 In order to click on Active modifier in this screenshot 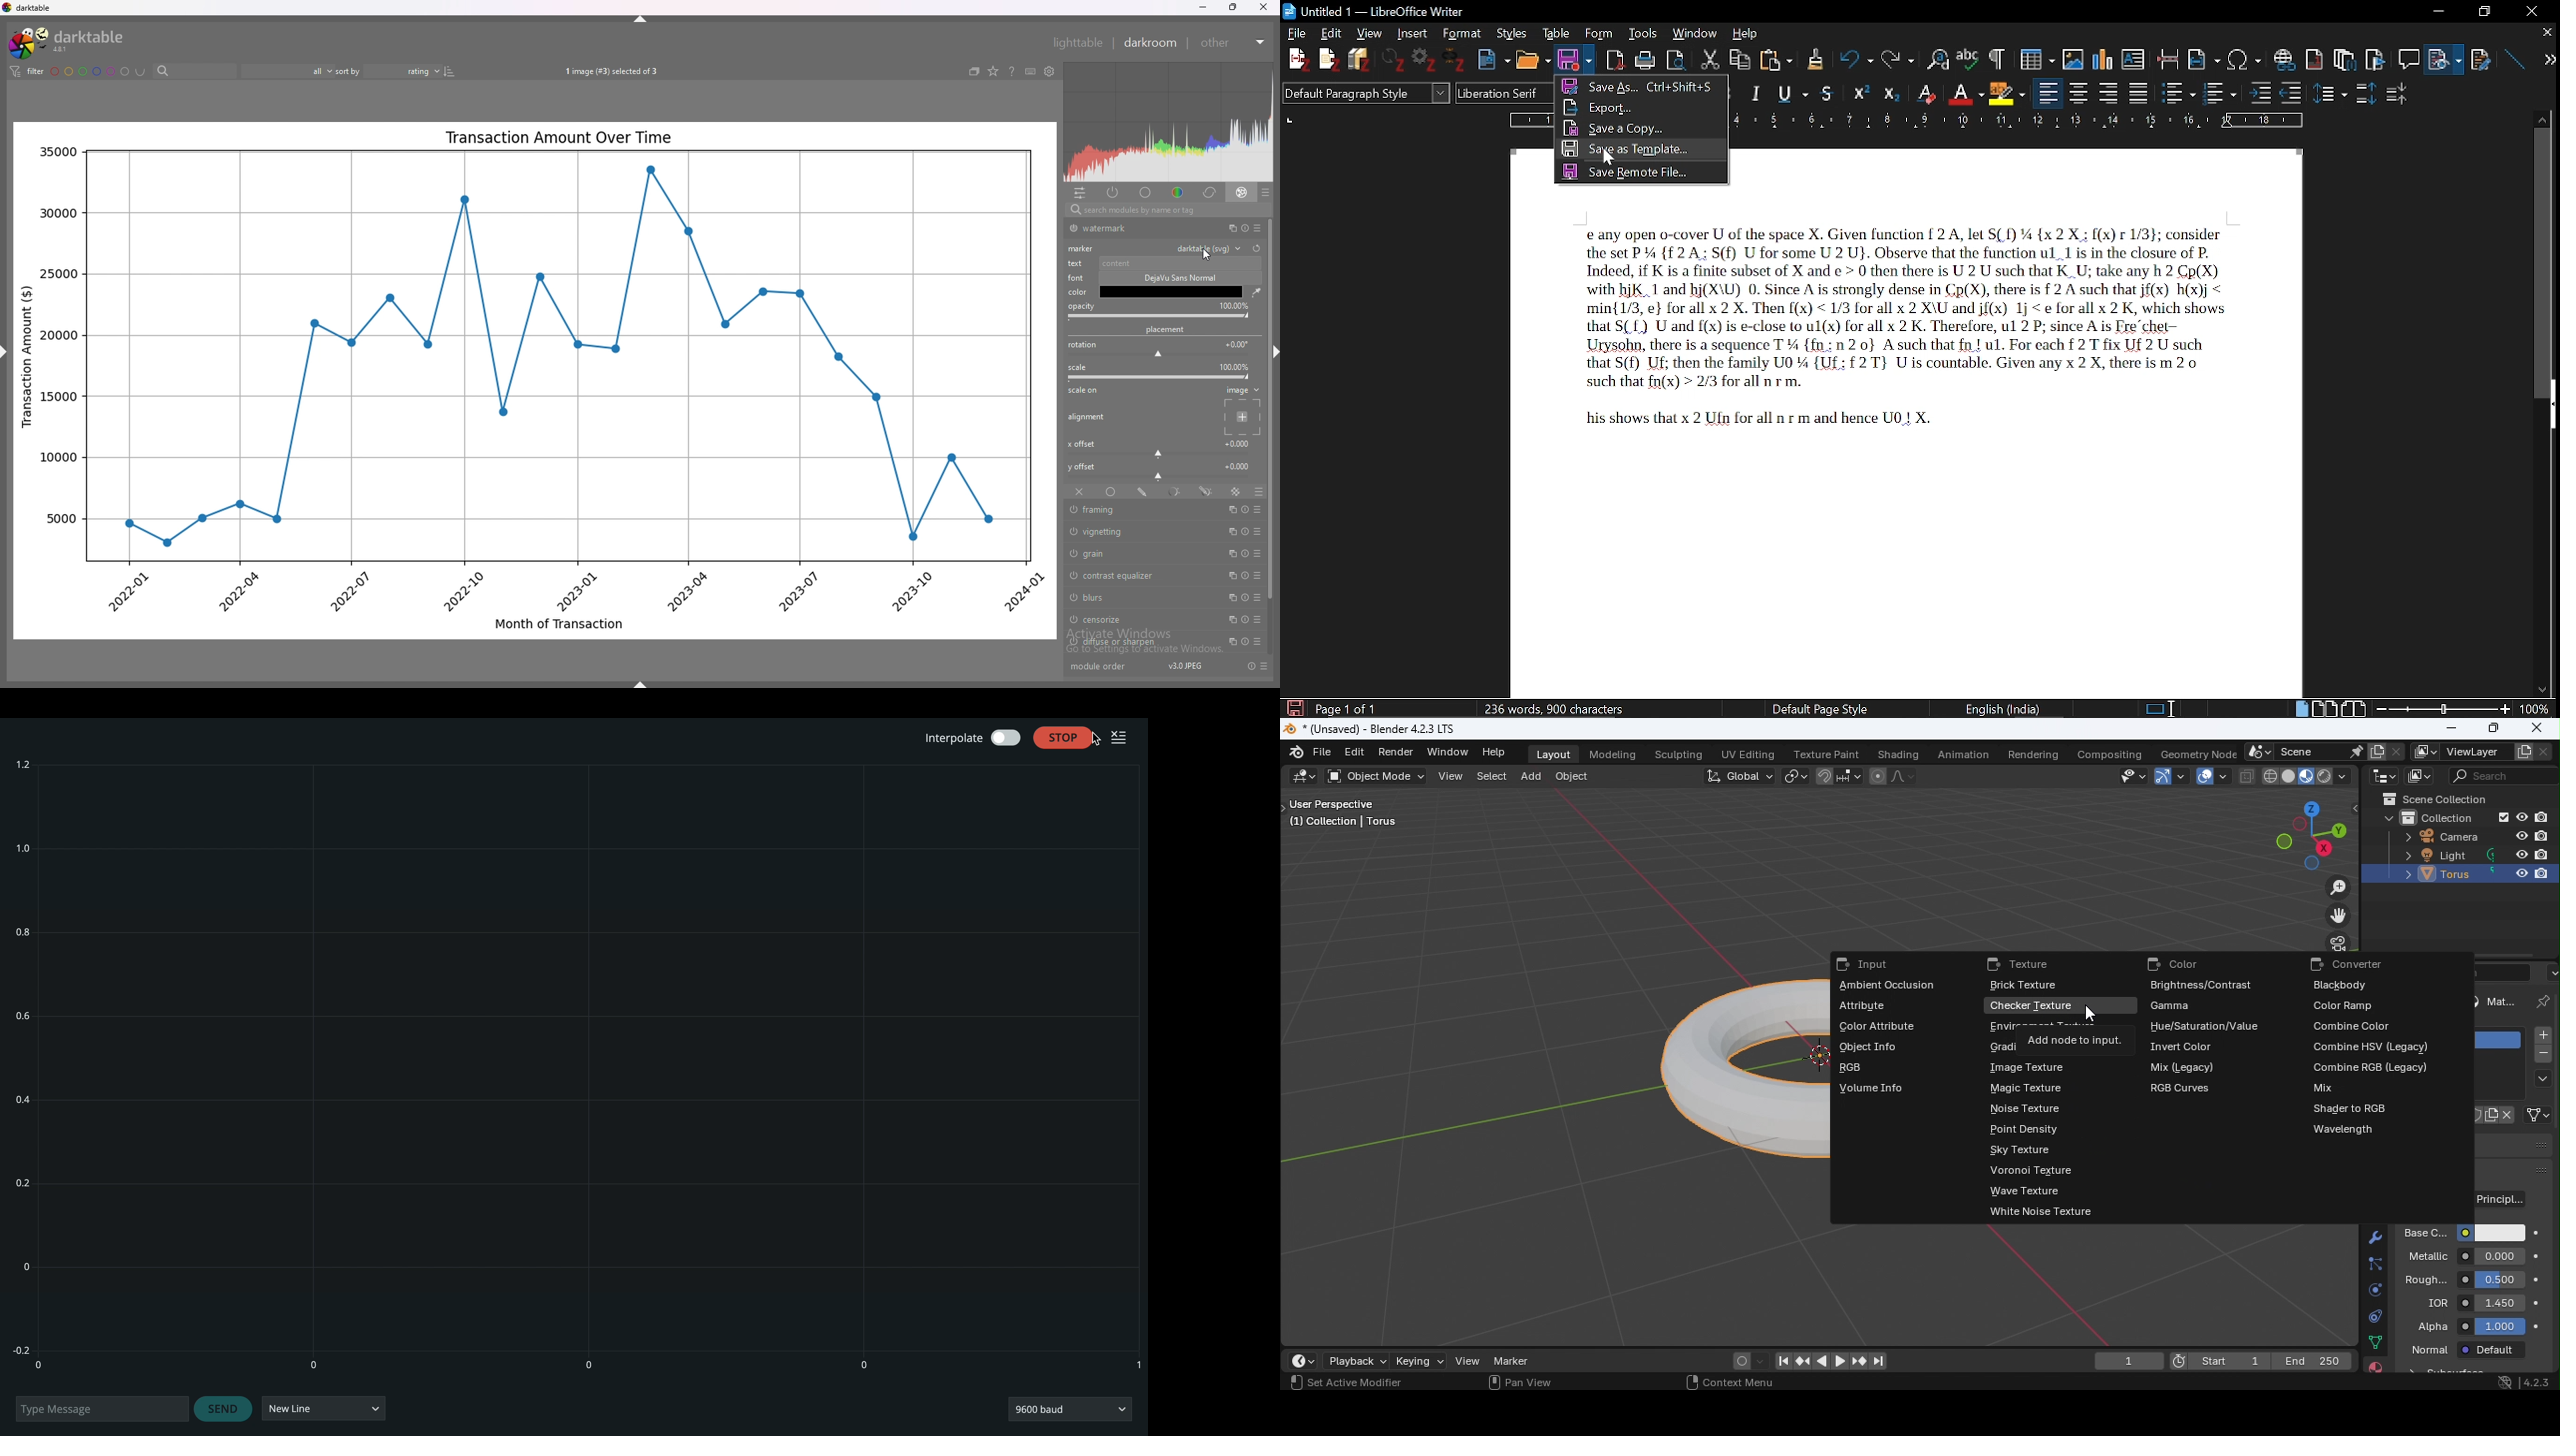, I will do `click(1363, 1383)`.